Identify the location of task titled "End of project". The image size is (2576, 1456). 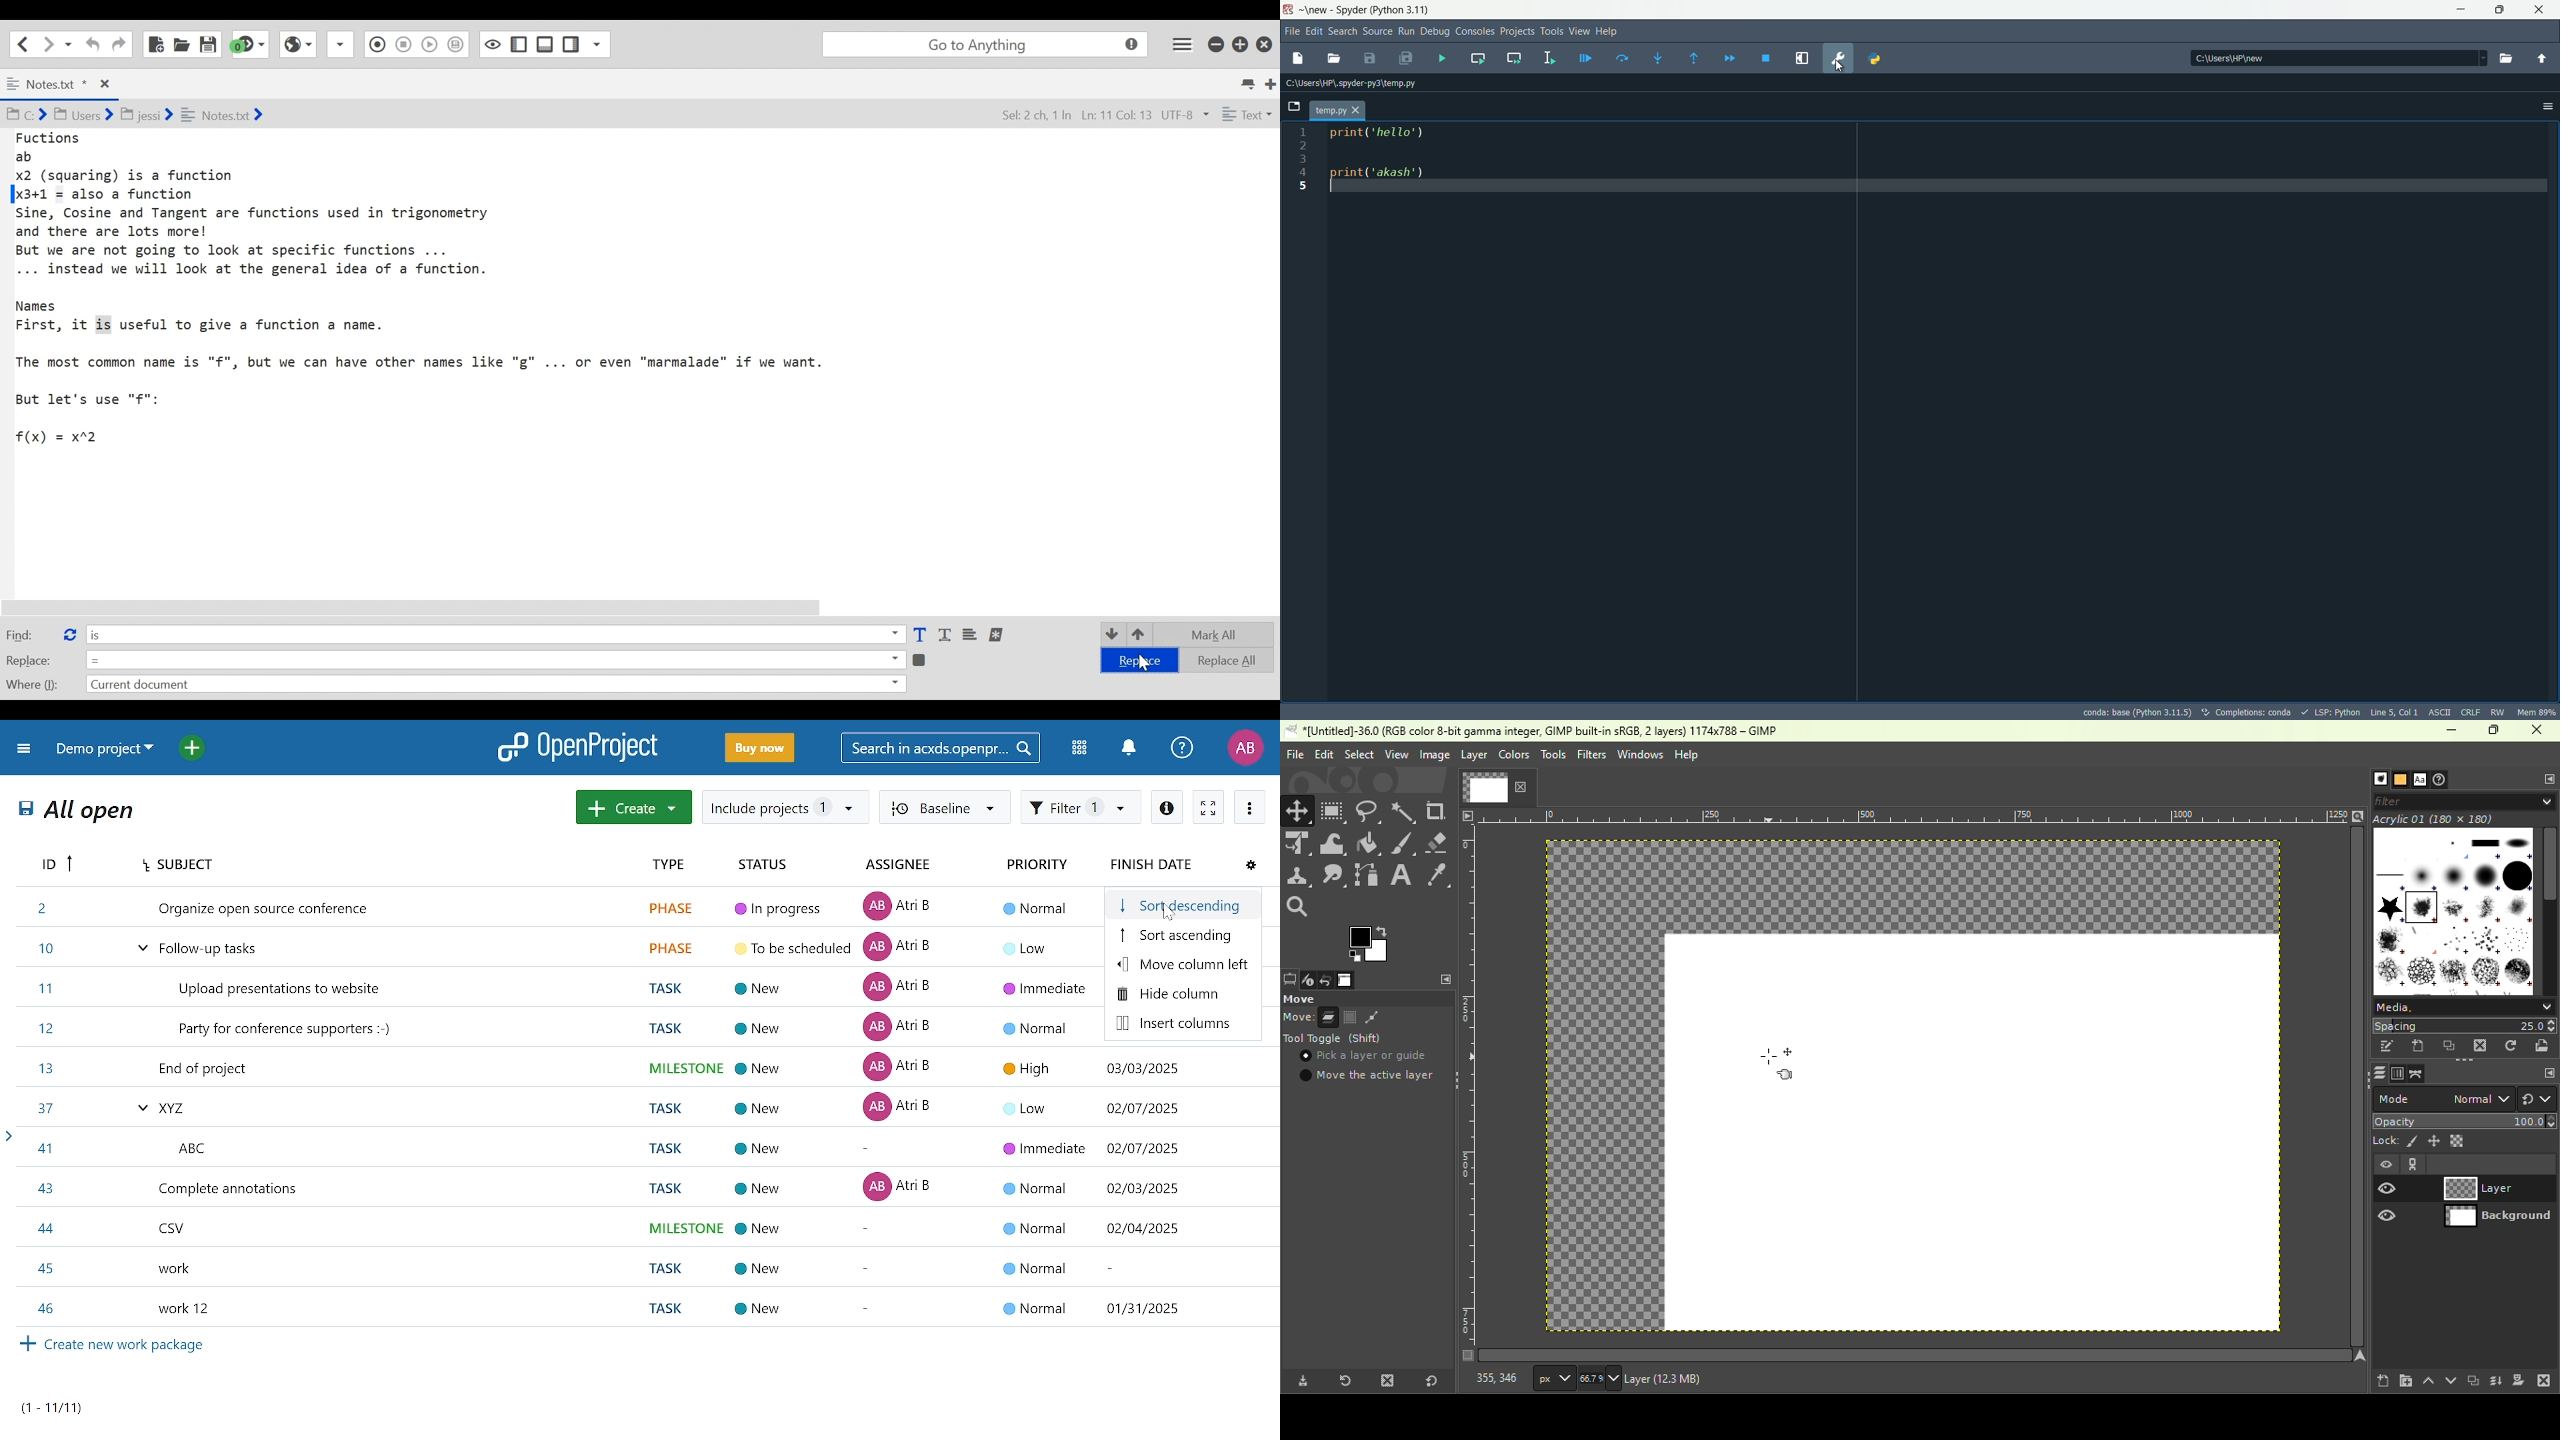
(655, 1067).